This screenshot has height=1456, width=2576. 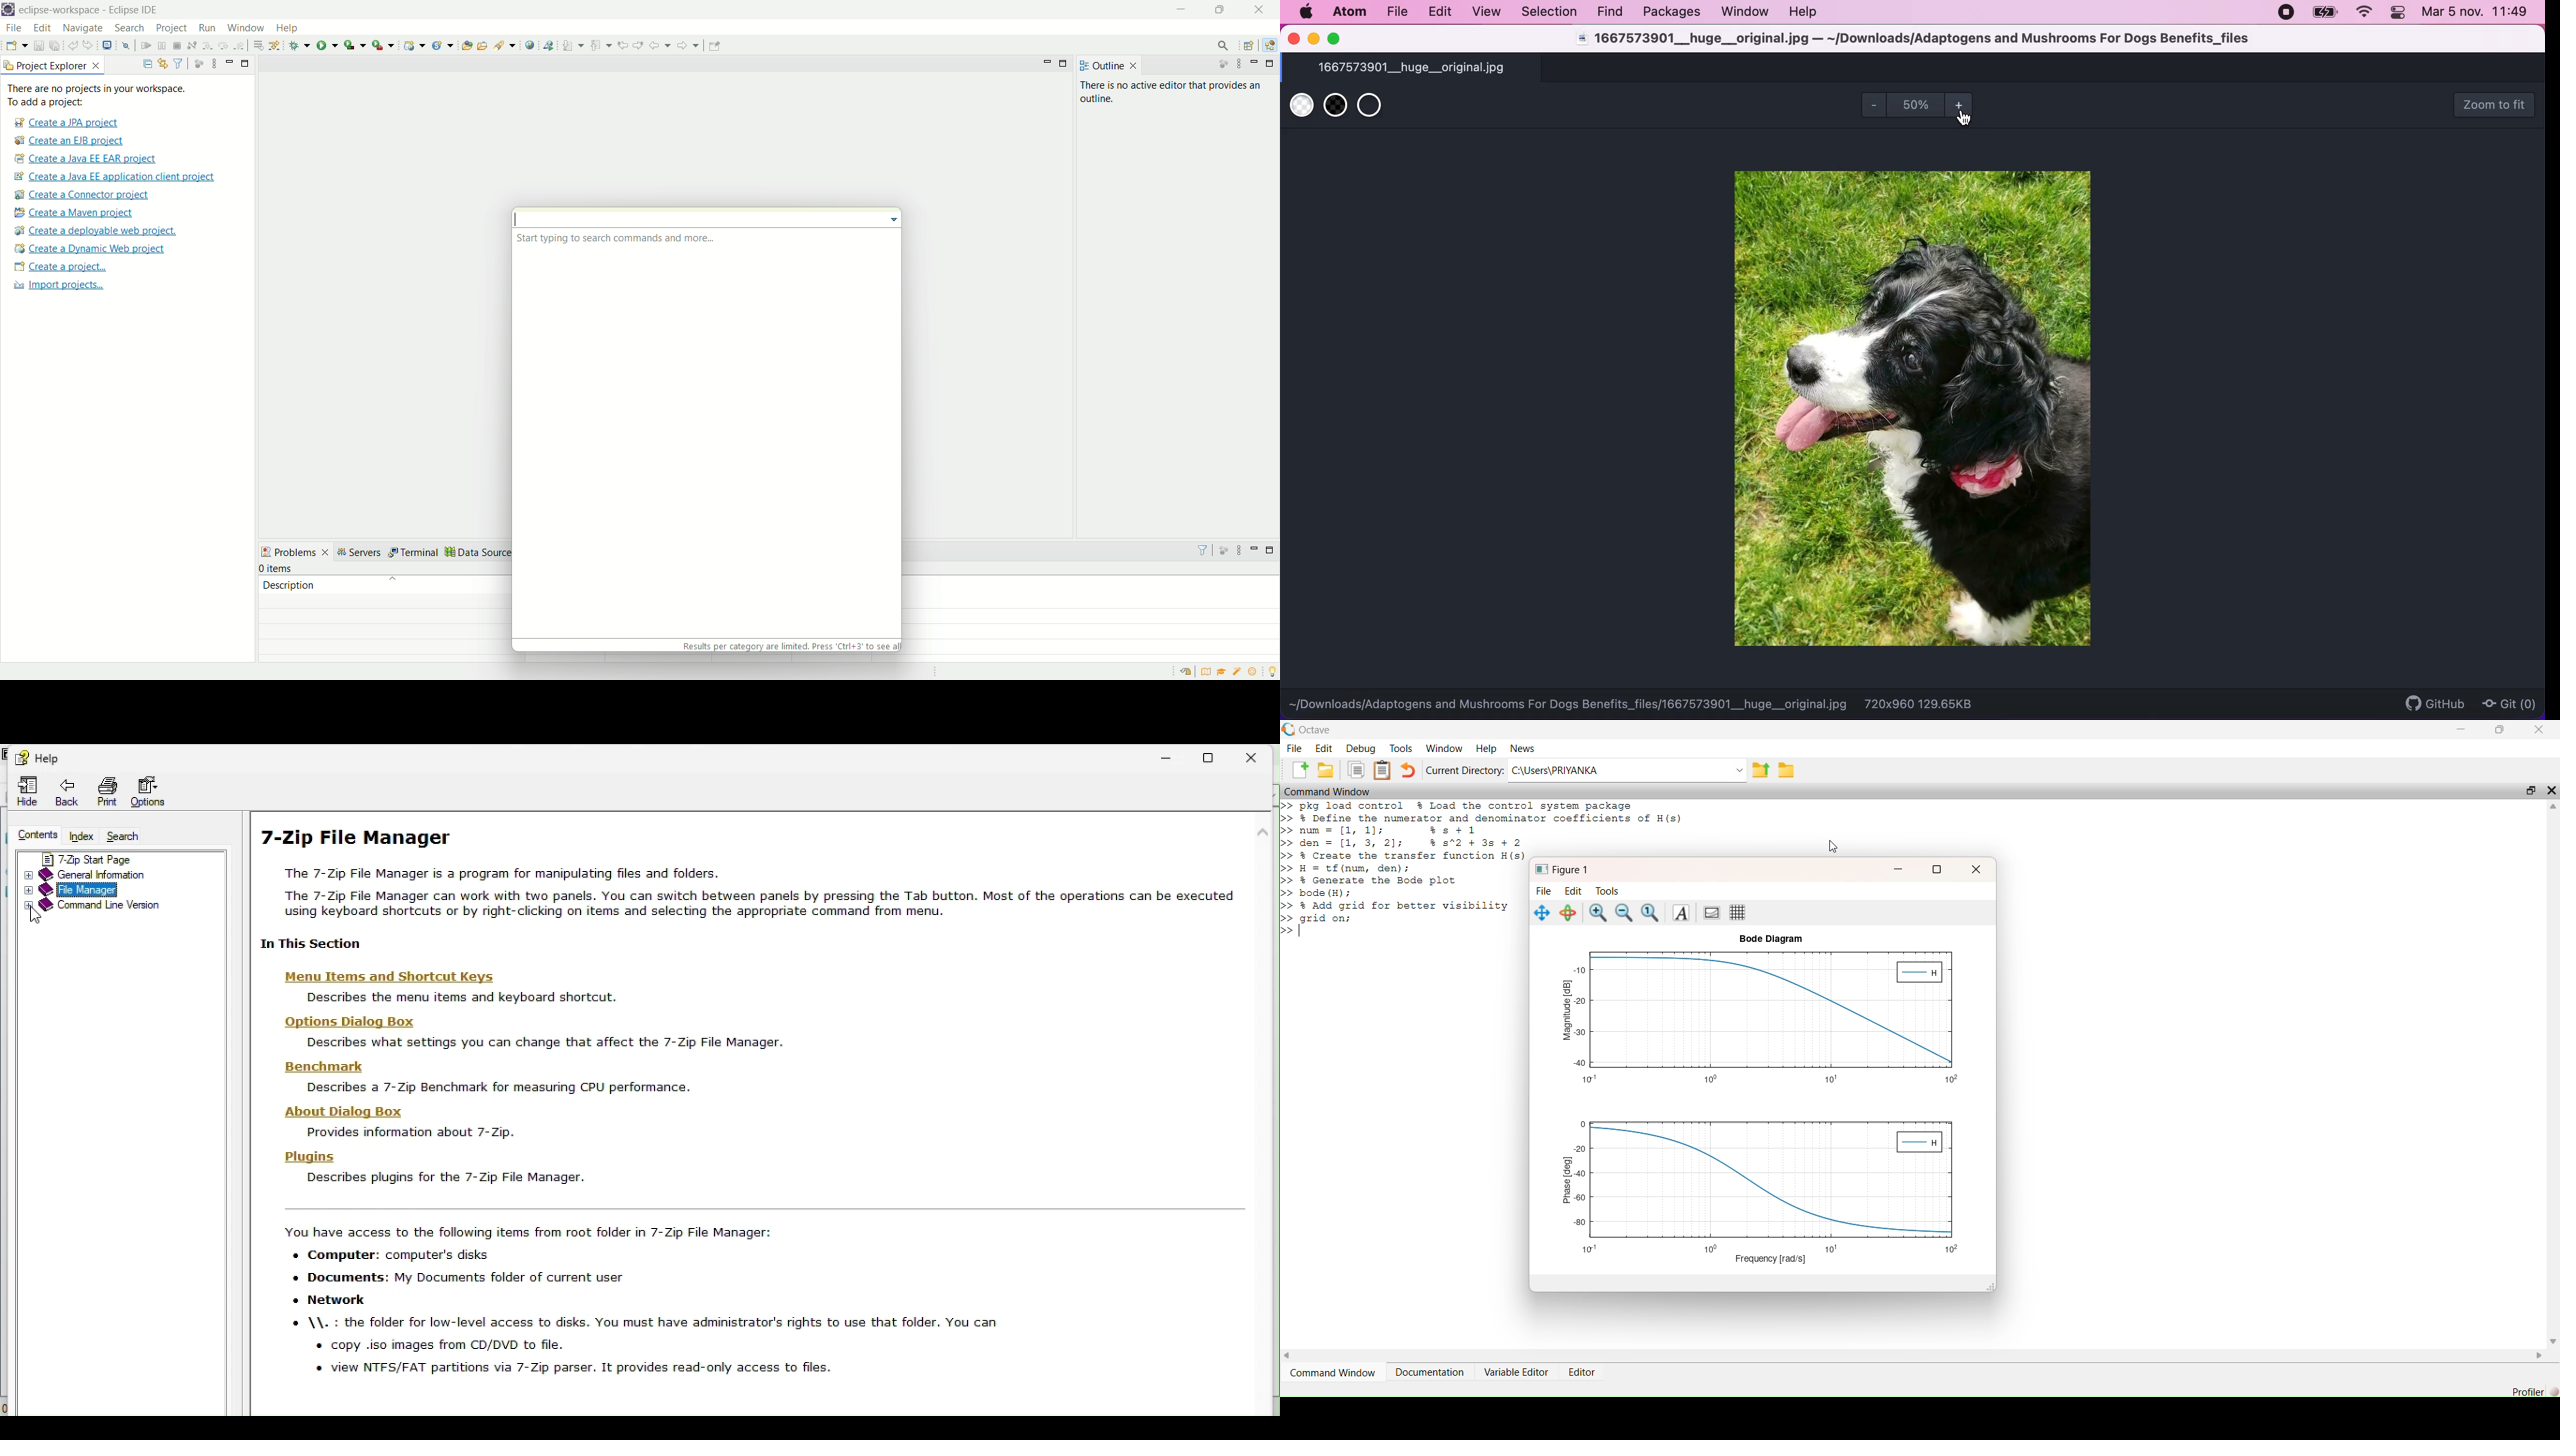 What do you see at coordinates (88, 45) in the screenshot?
I see `redo` at bounding box center [88, 45].